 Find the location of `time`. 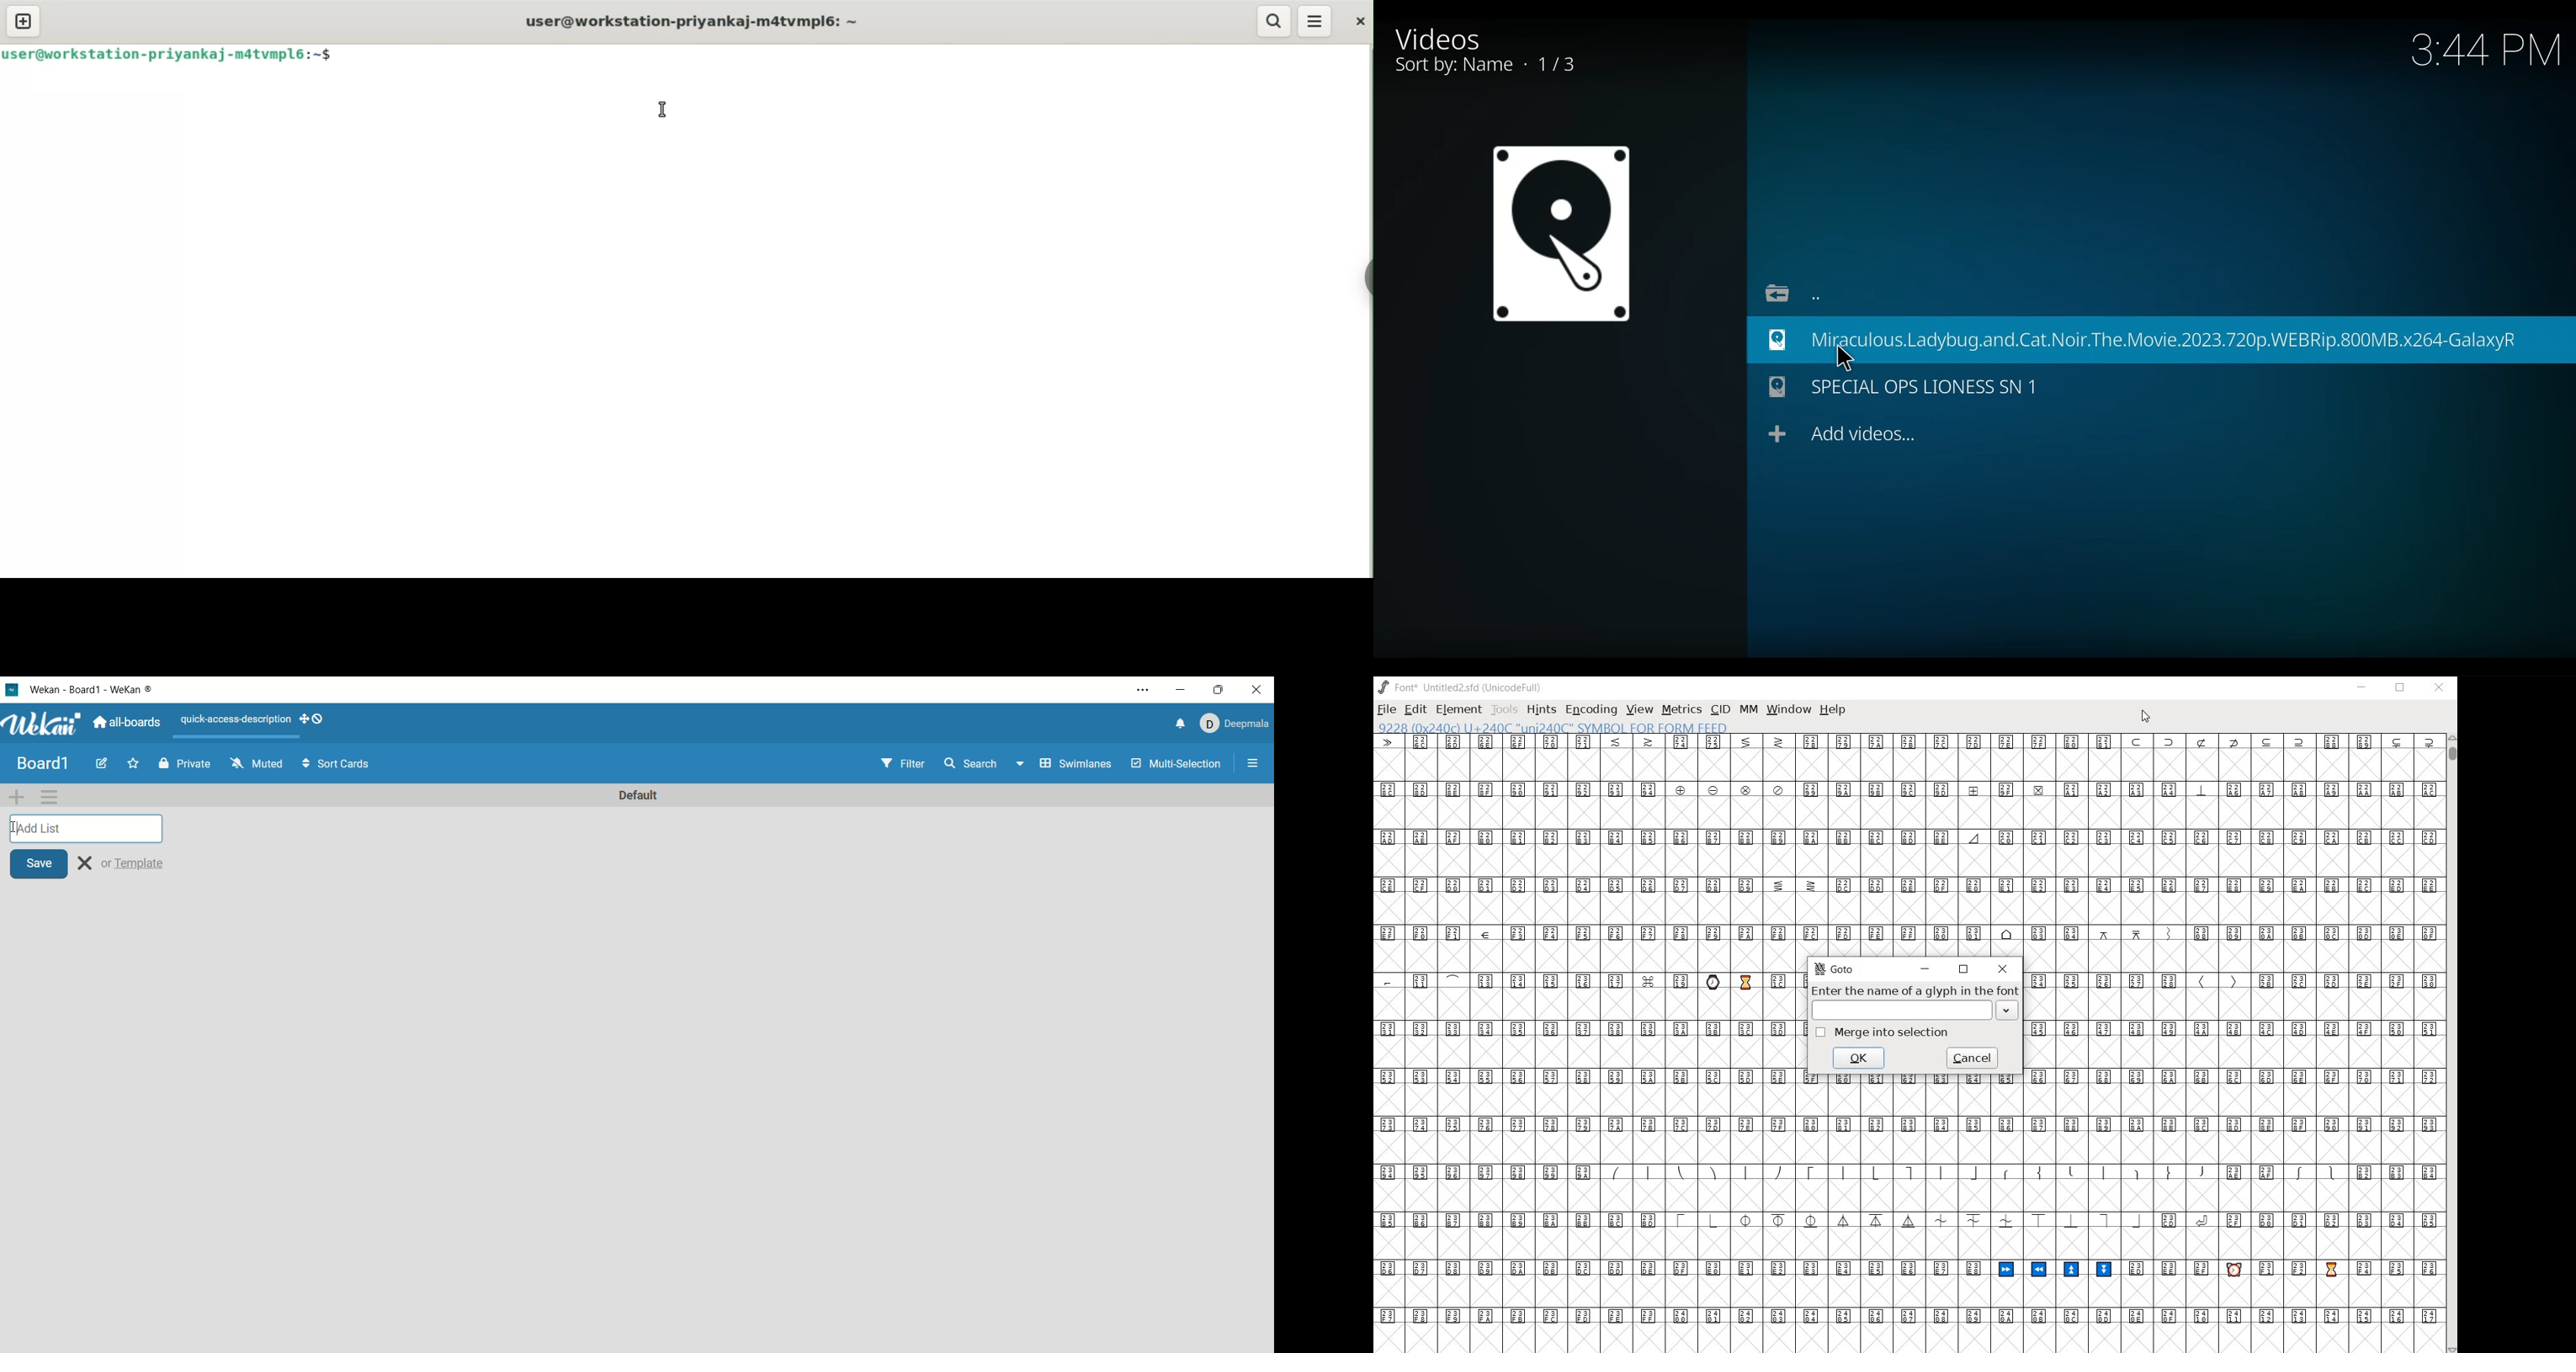

time is located at coordinates (2487, 52).